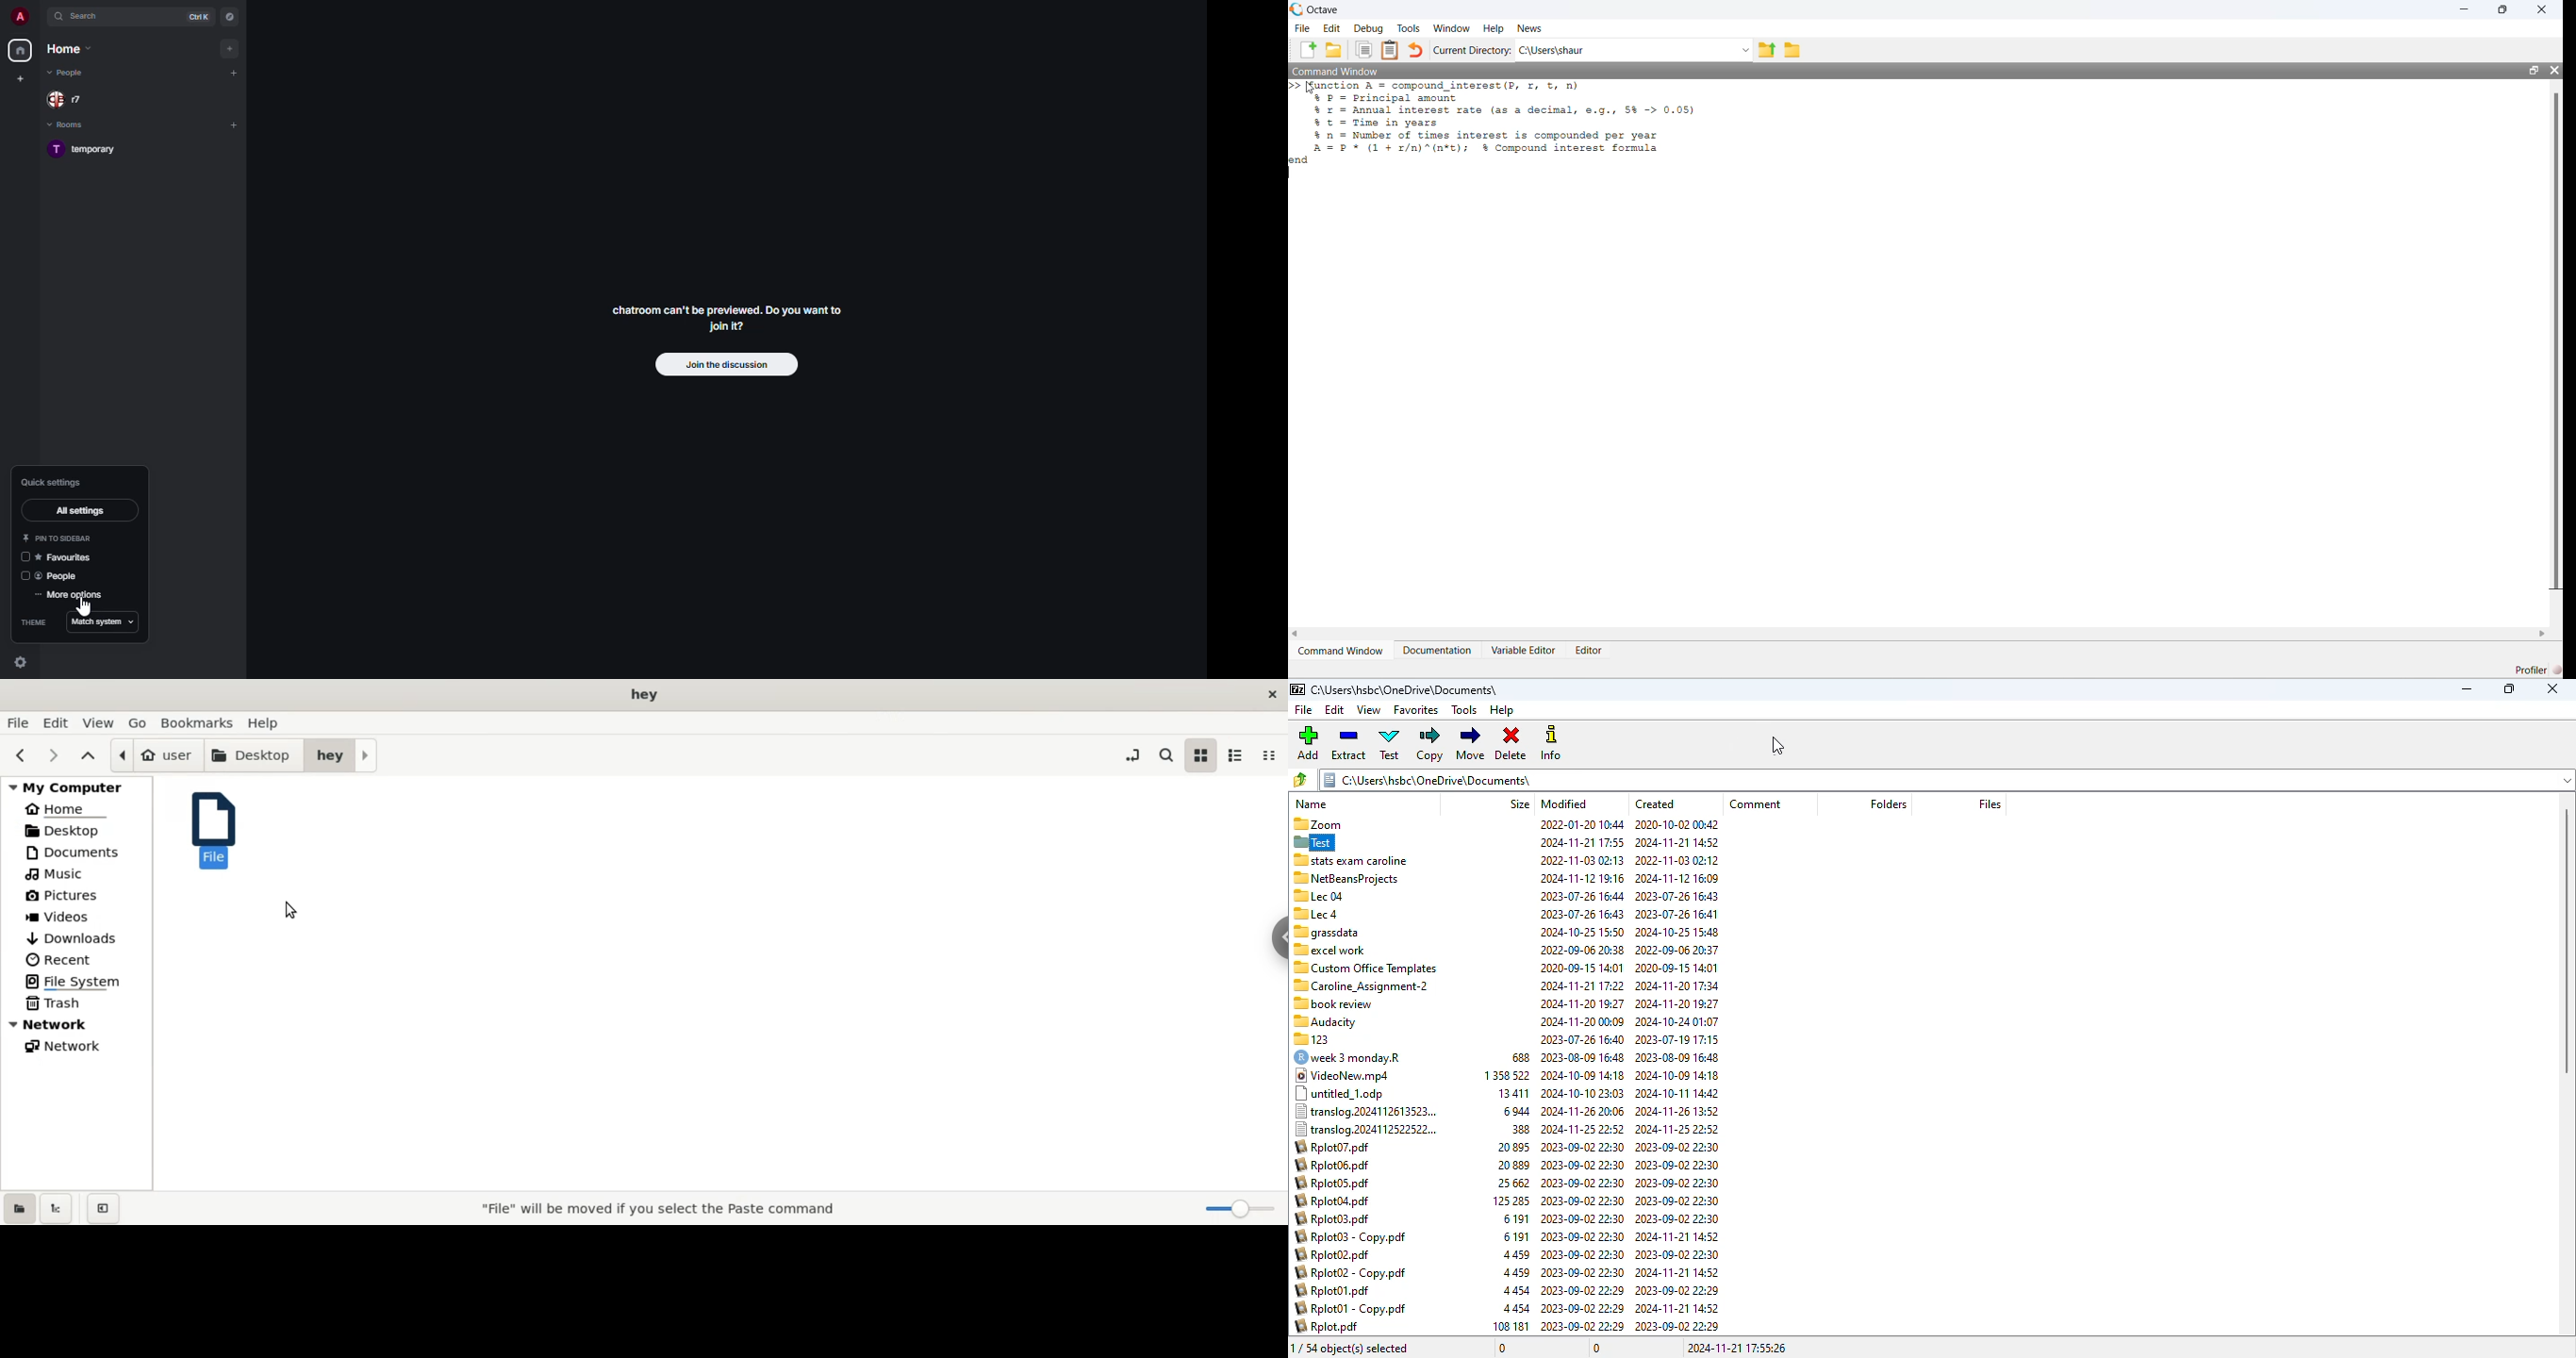 This screenshot has width=2576, height=1372. Describe the element at coordinates (1415, 710) in the screenshot. I see `favorites` at that location.